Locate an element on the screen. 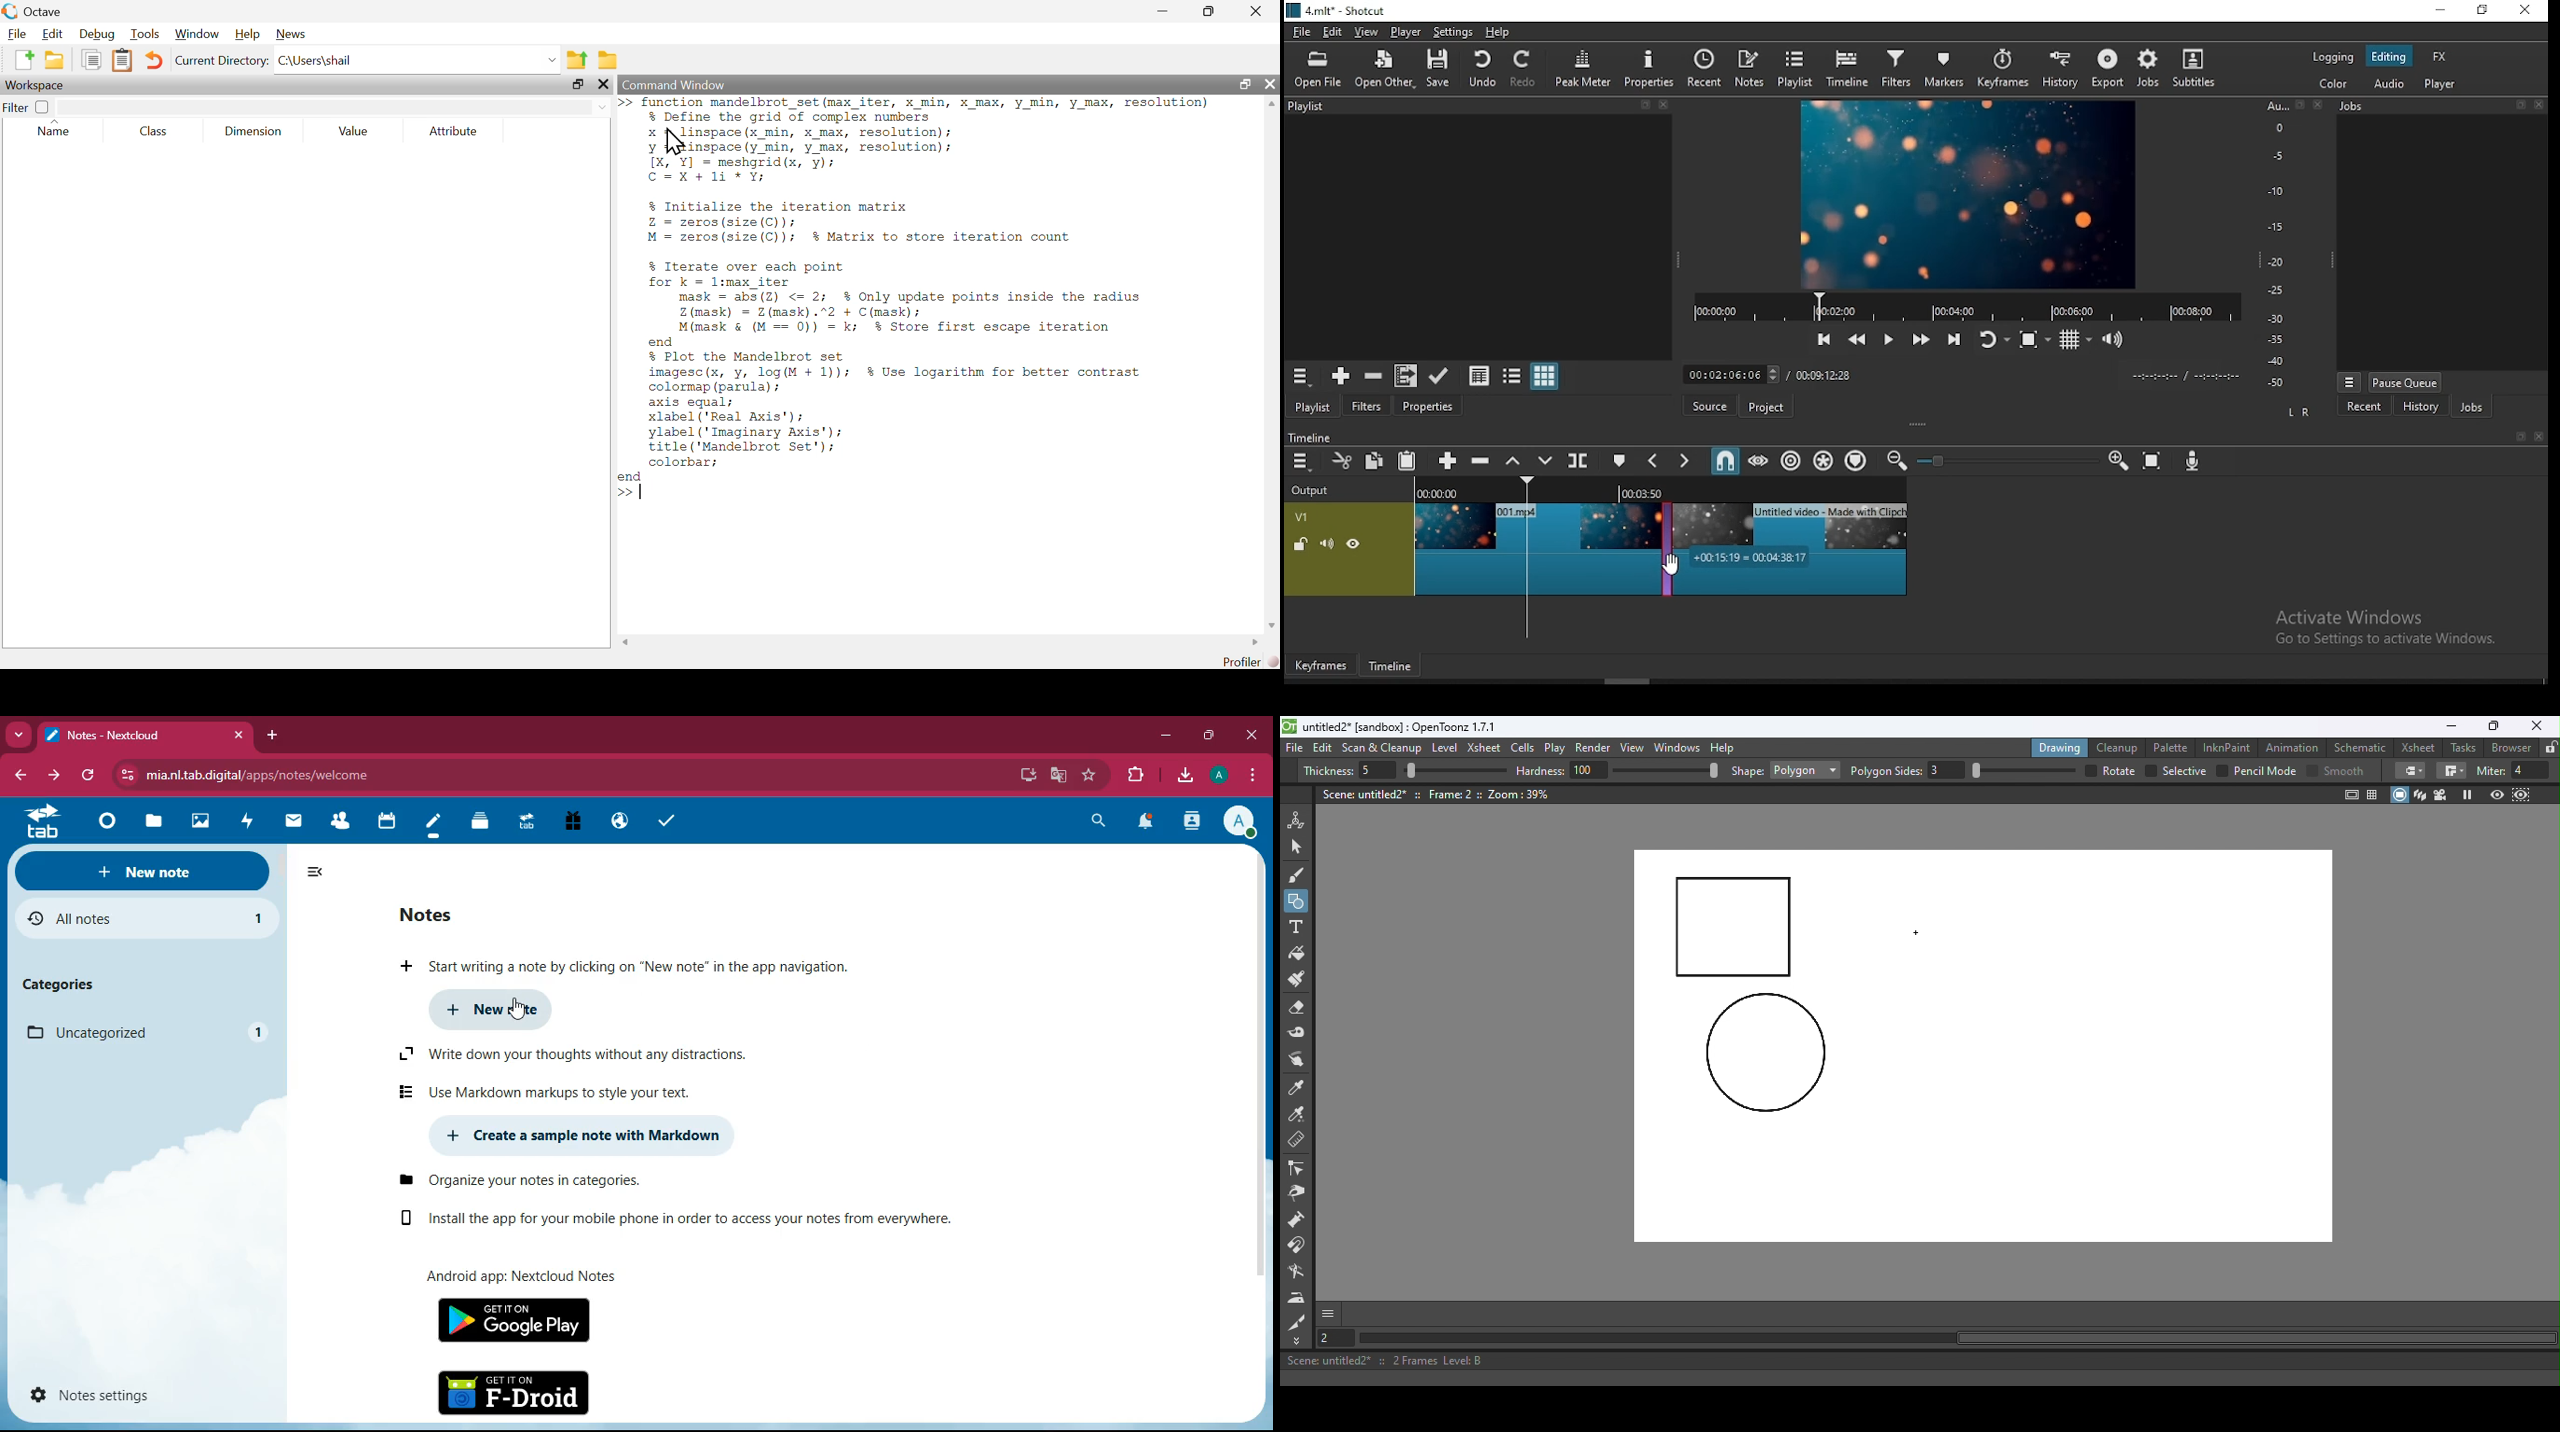  search is located at coordinates (1100, 823).